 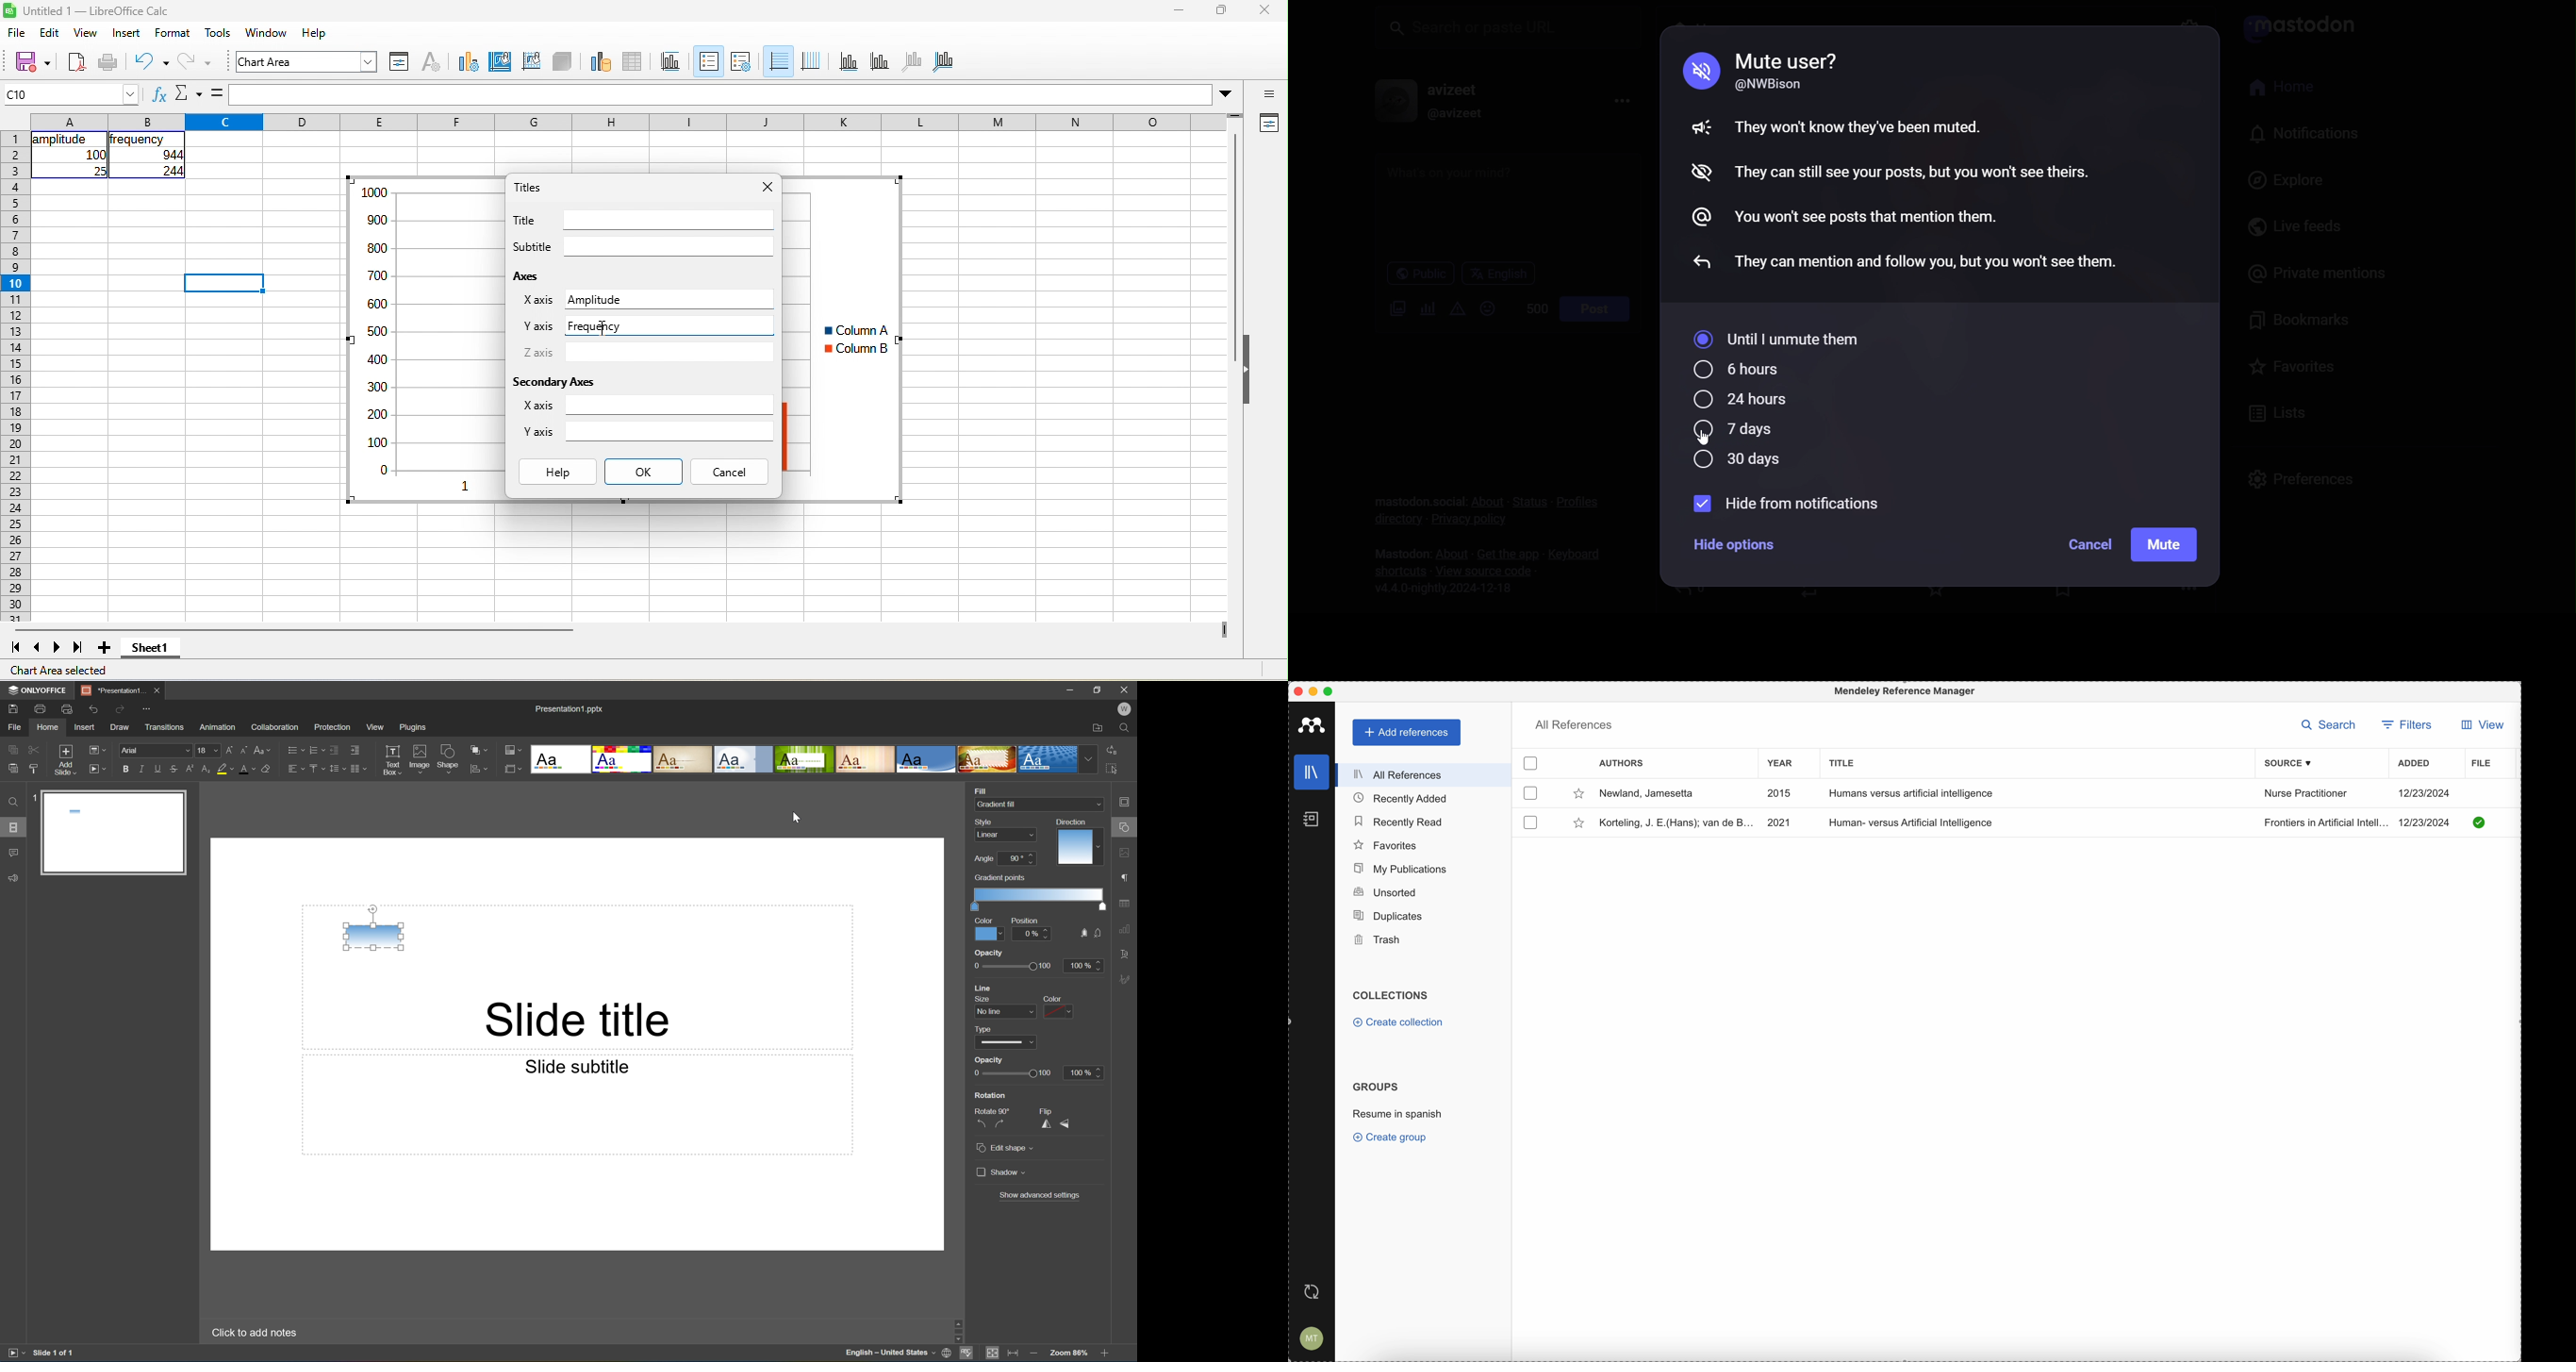 What do you see at coordinates (149, 708) in the screenshot?
I see `Customize quick access toolbar` at bounding box center [149, 708].